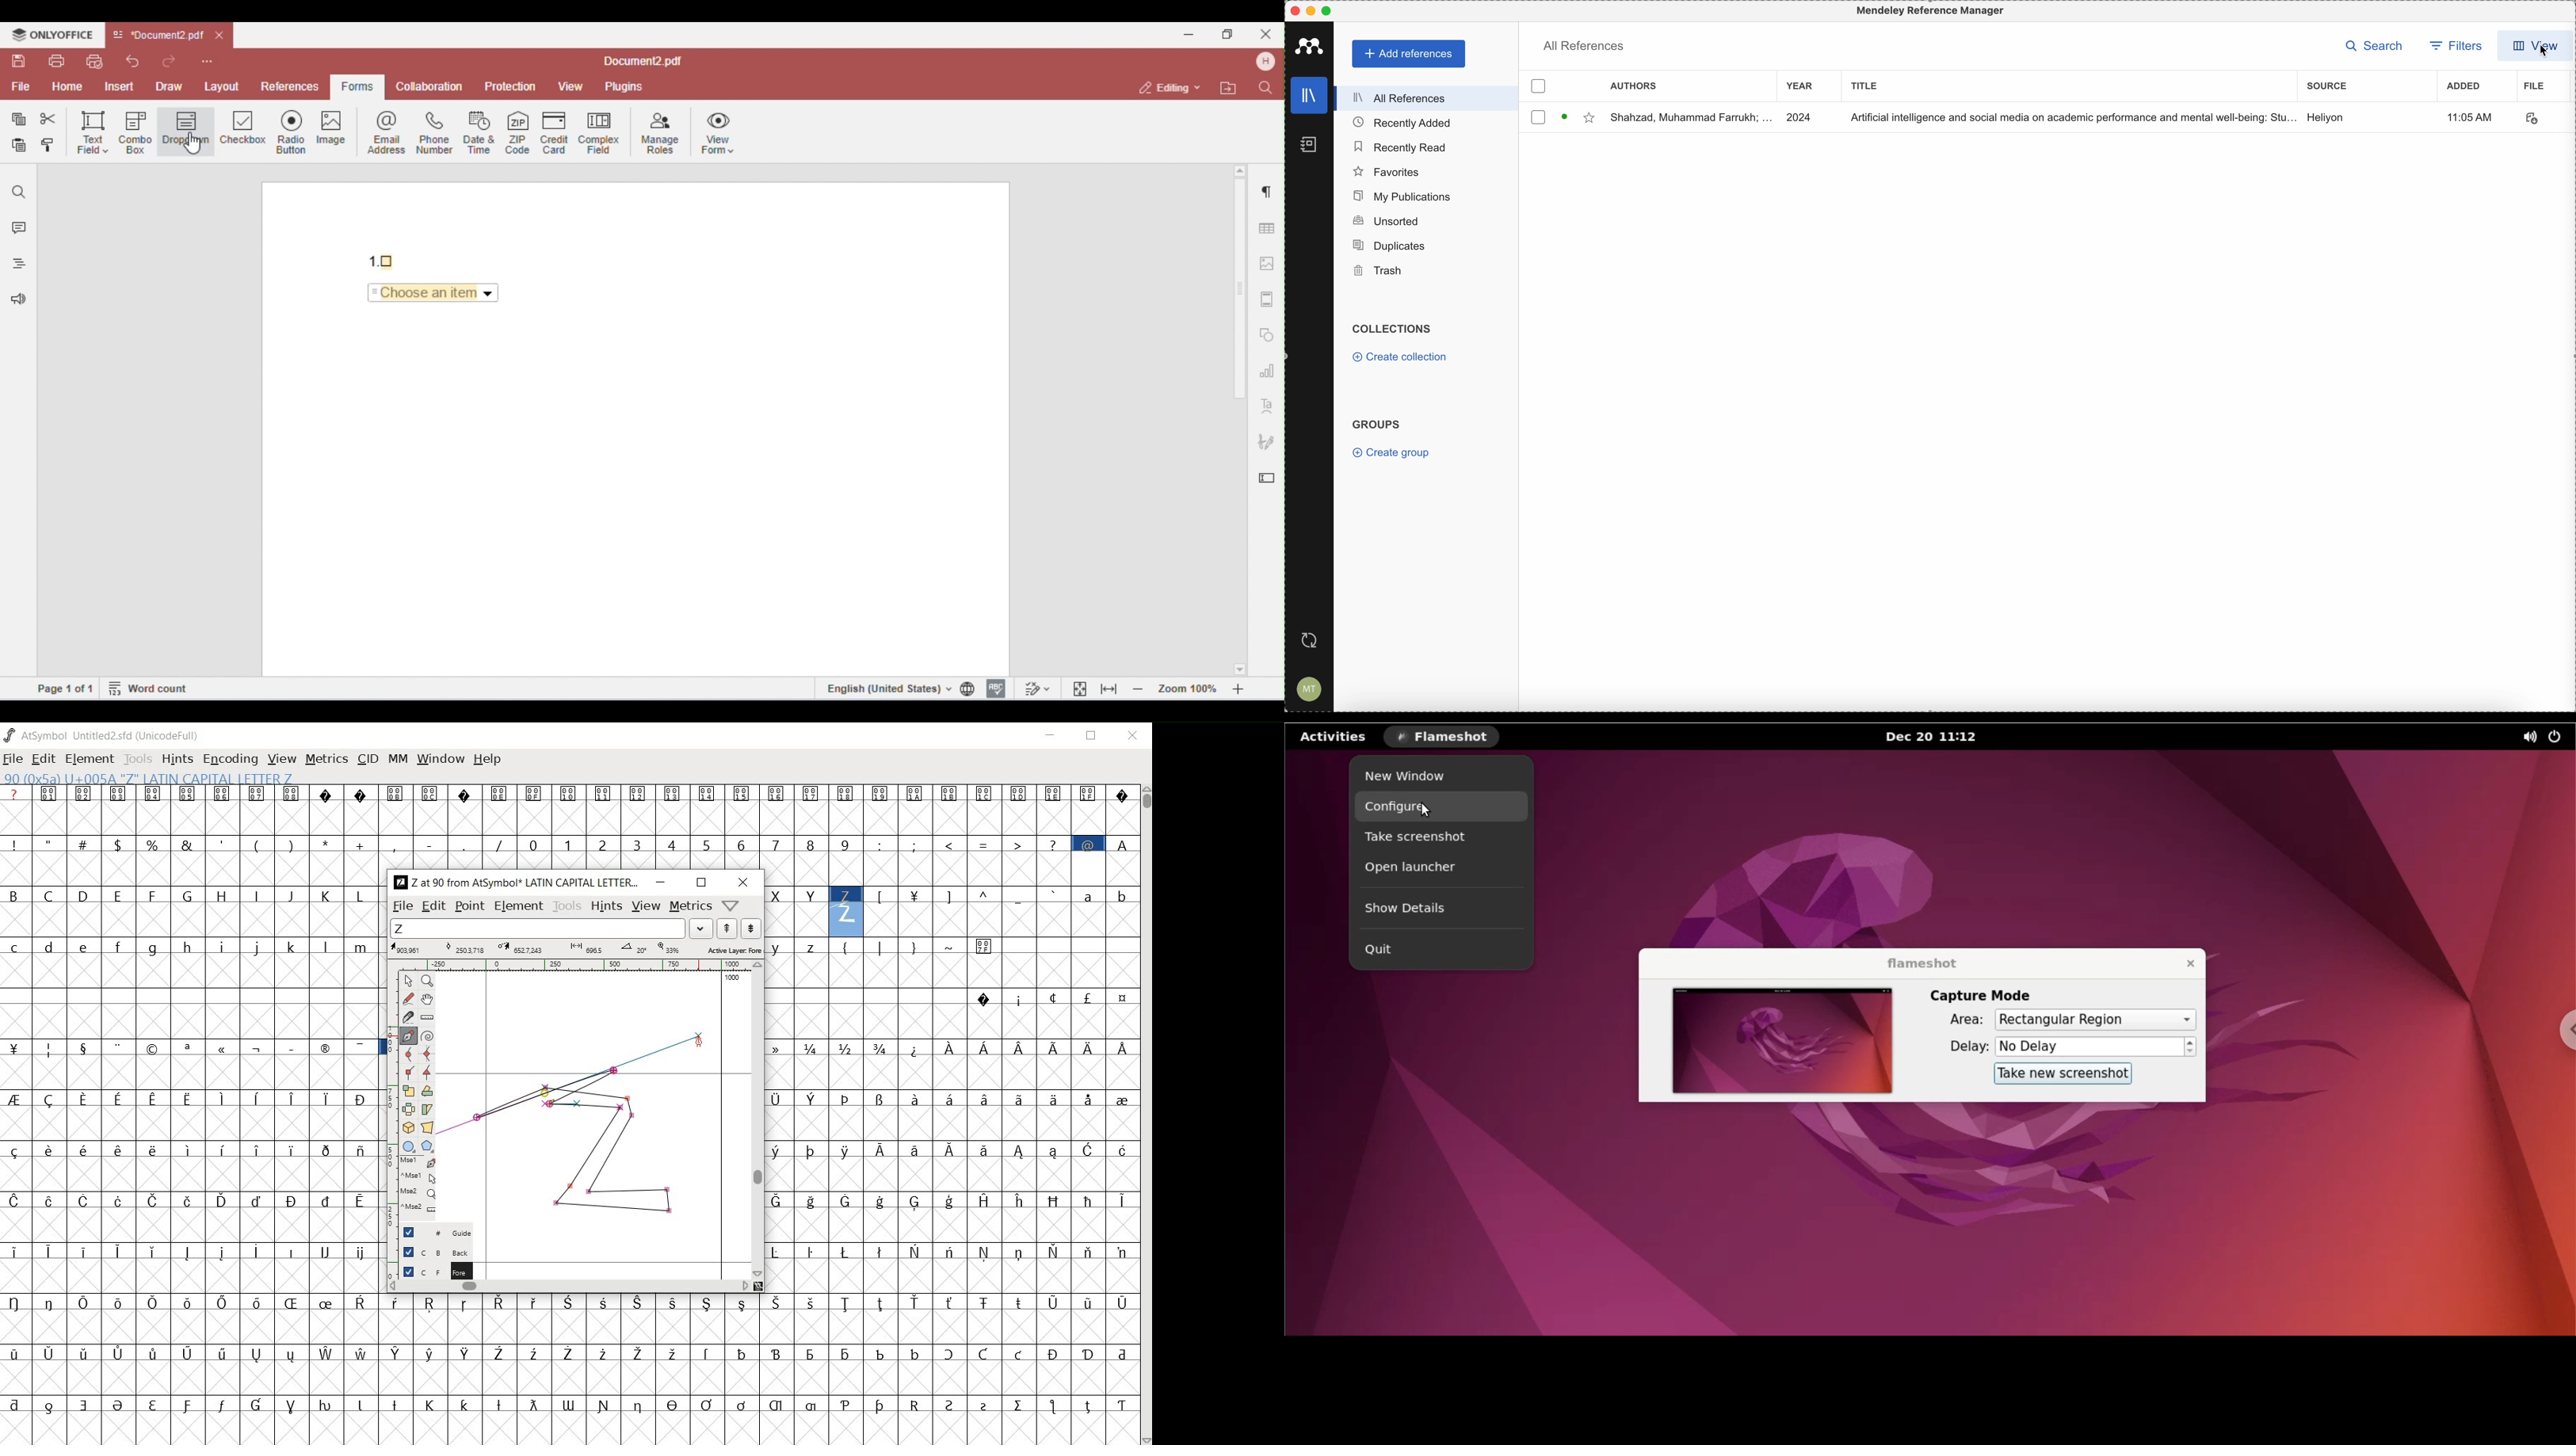 The width and height of the screenshot is (2576, 1456). What do you see at coordinates (1803, 86) in the screenshot?
I see `year` at bounding box center [1803, 86].